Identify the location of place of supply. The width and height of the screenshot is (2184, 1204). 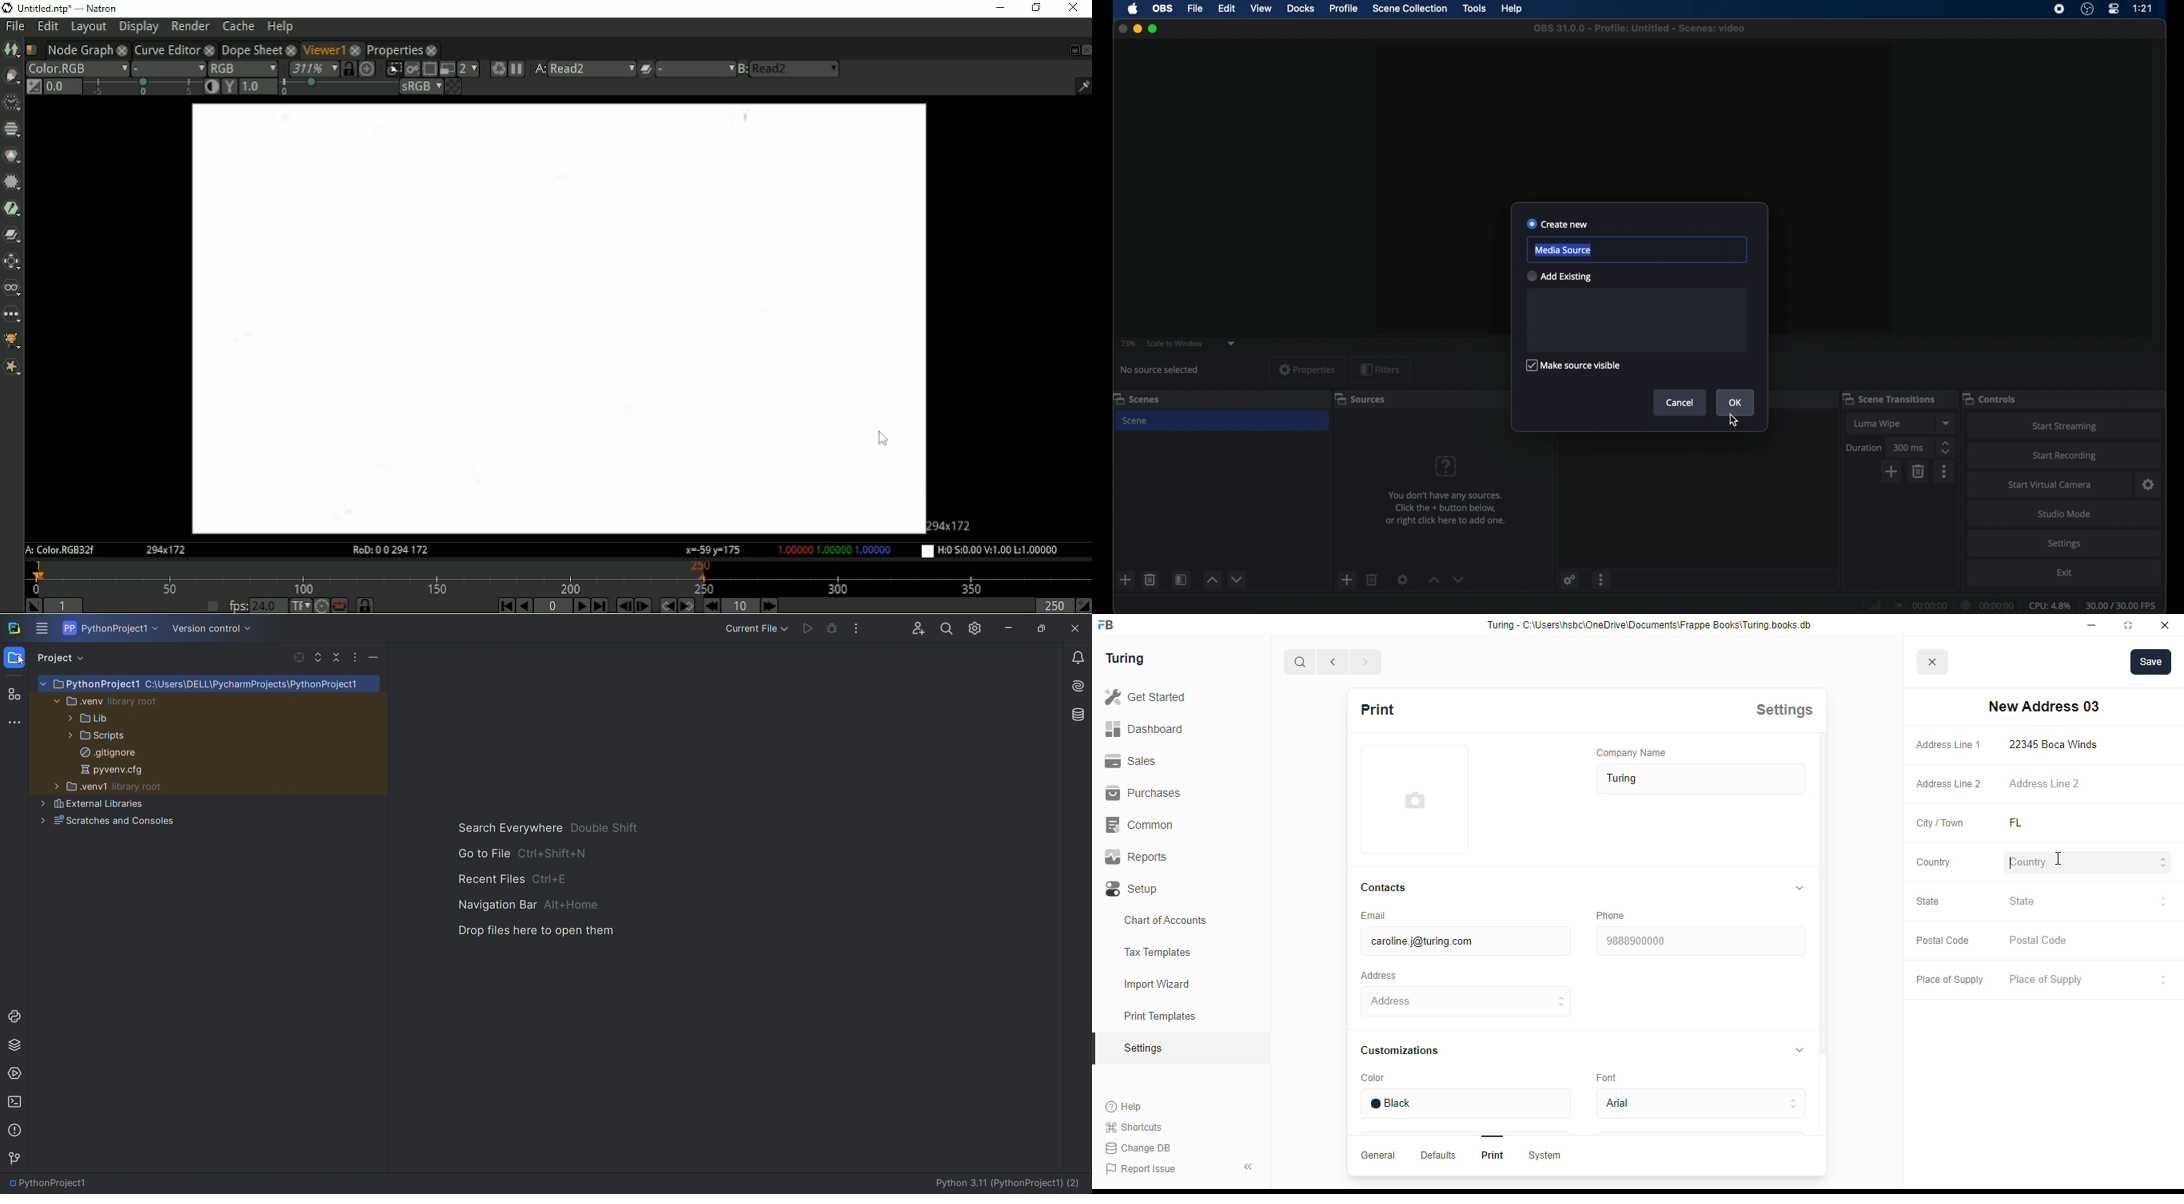
(1949, 981).